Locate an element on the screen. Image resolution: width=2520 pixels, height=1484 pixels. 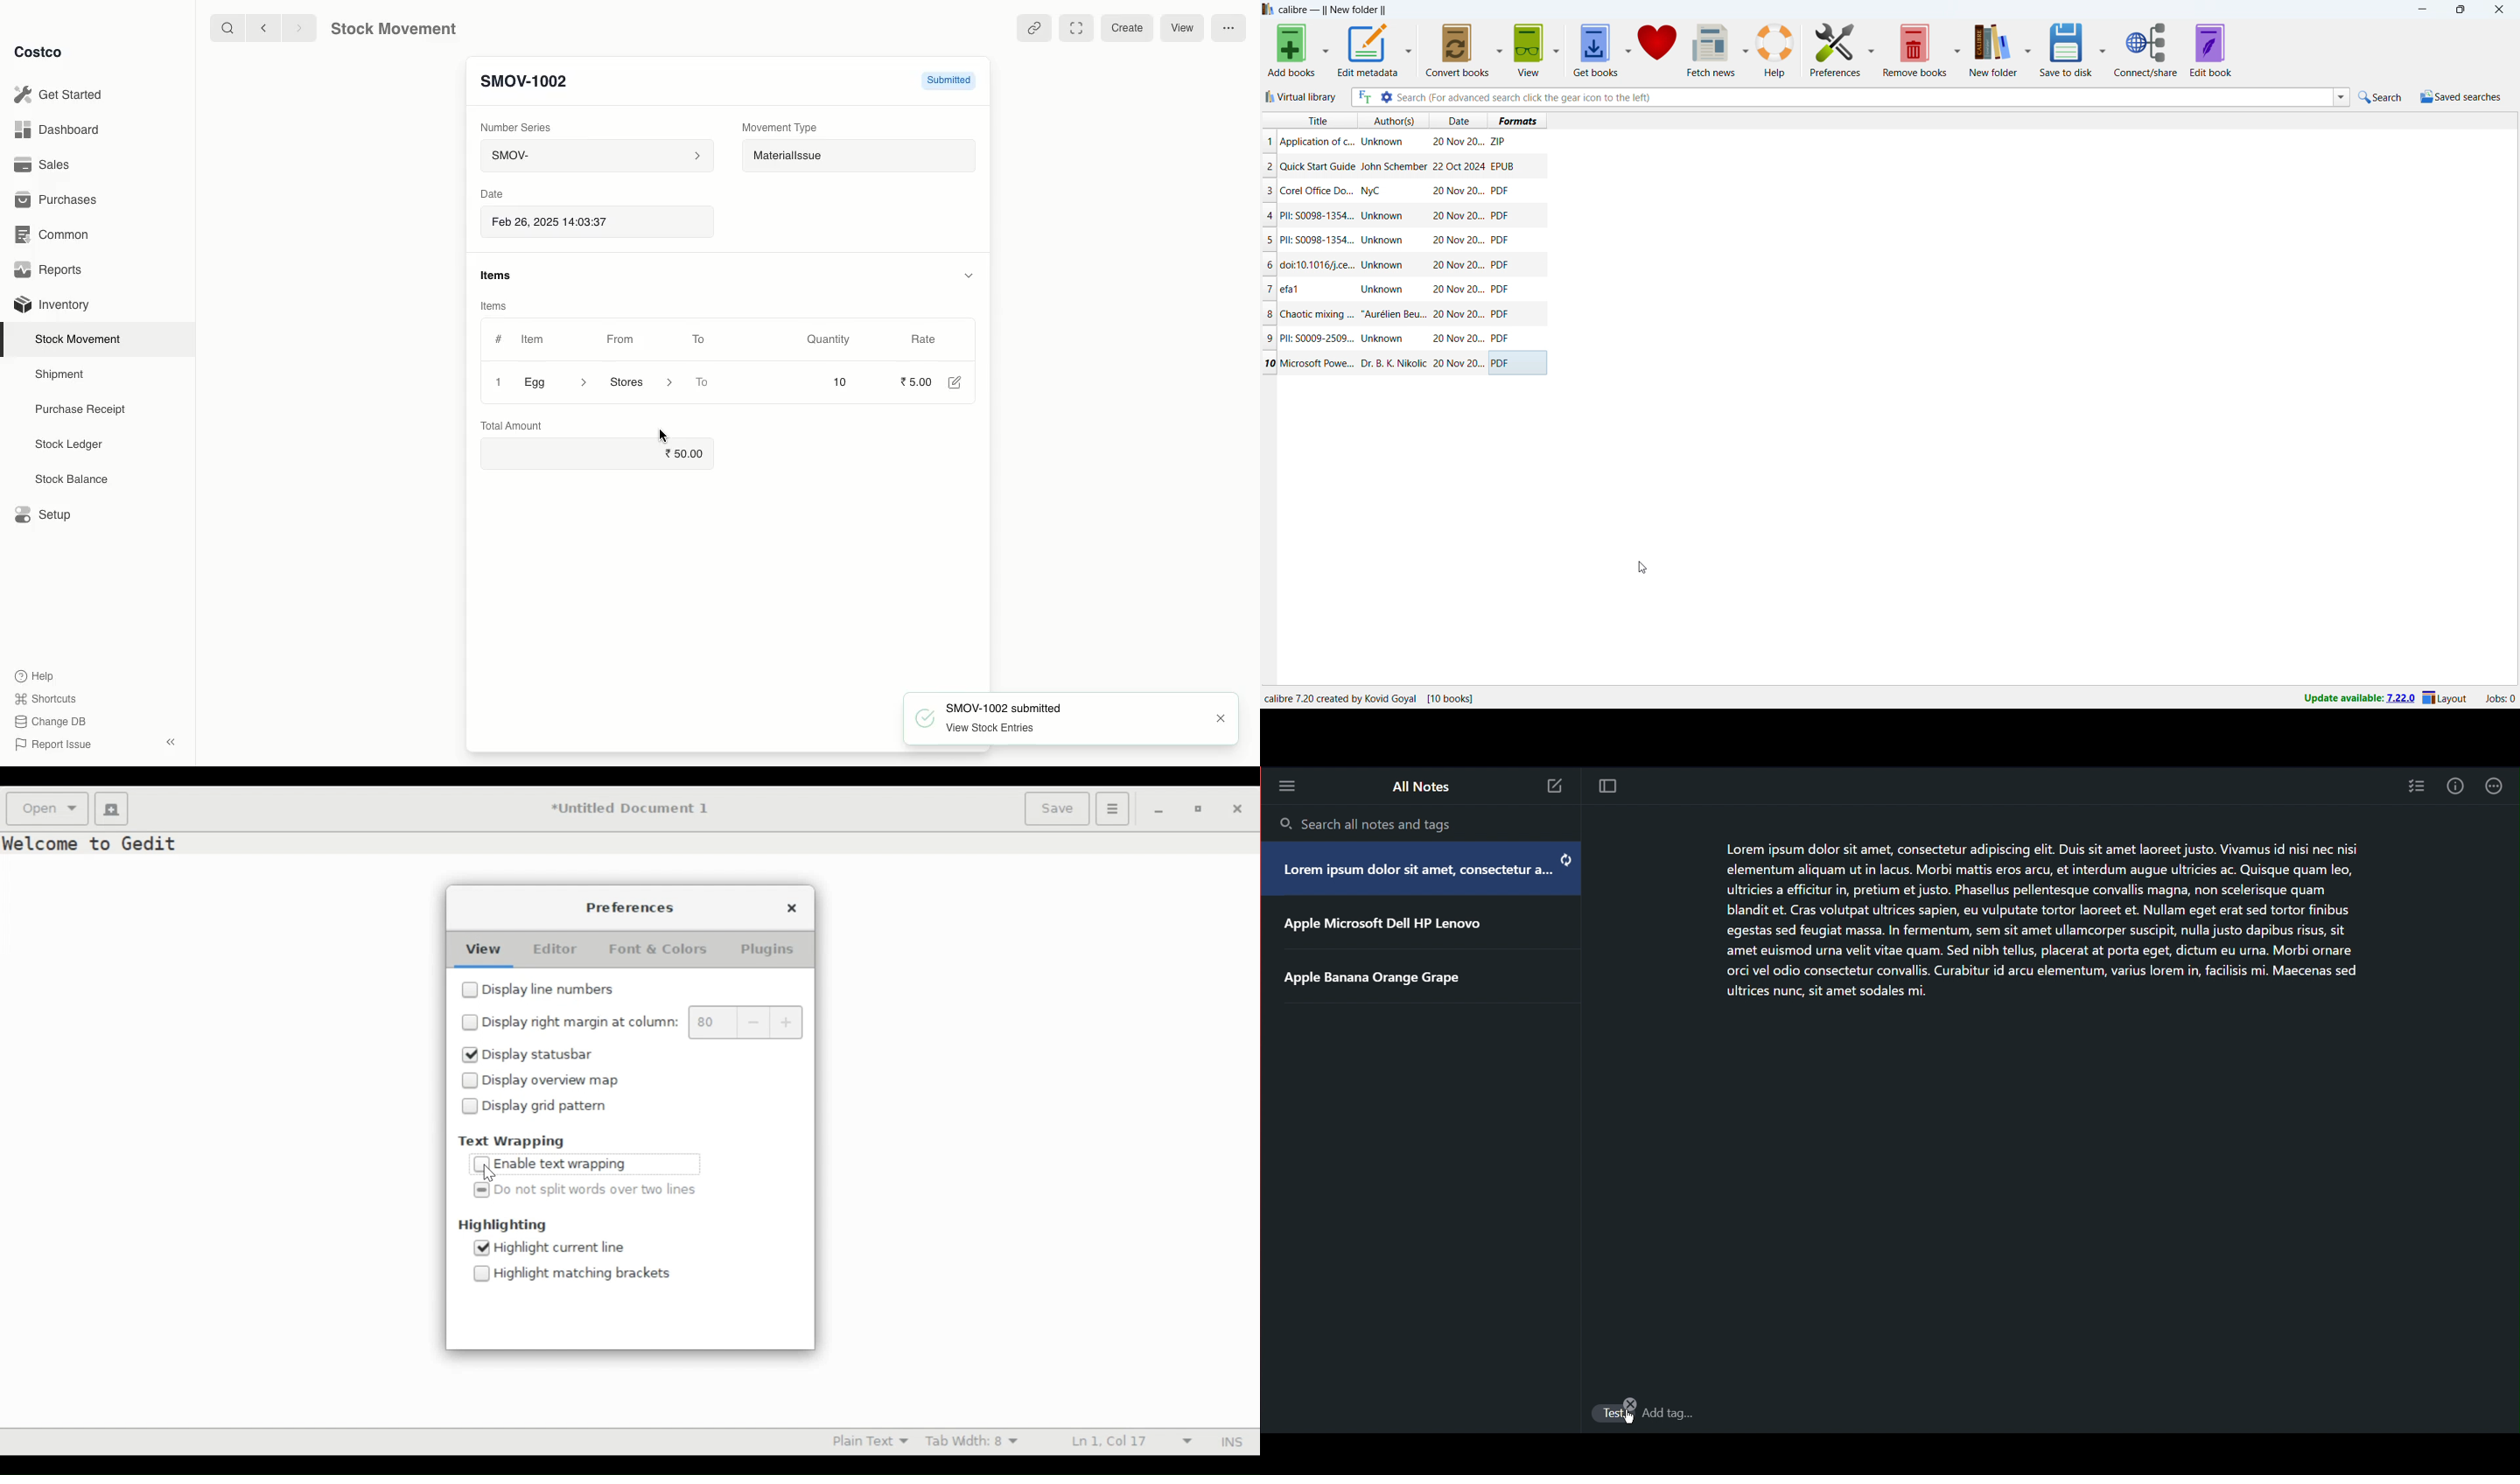
unknown is located at coordinates (1383, 142).